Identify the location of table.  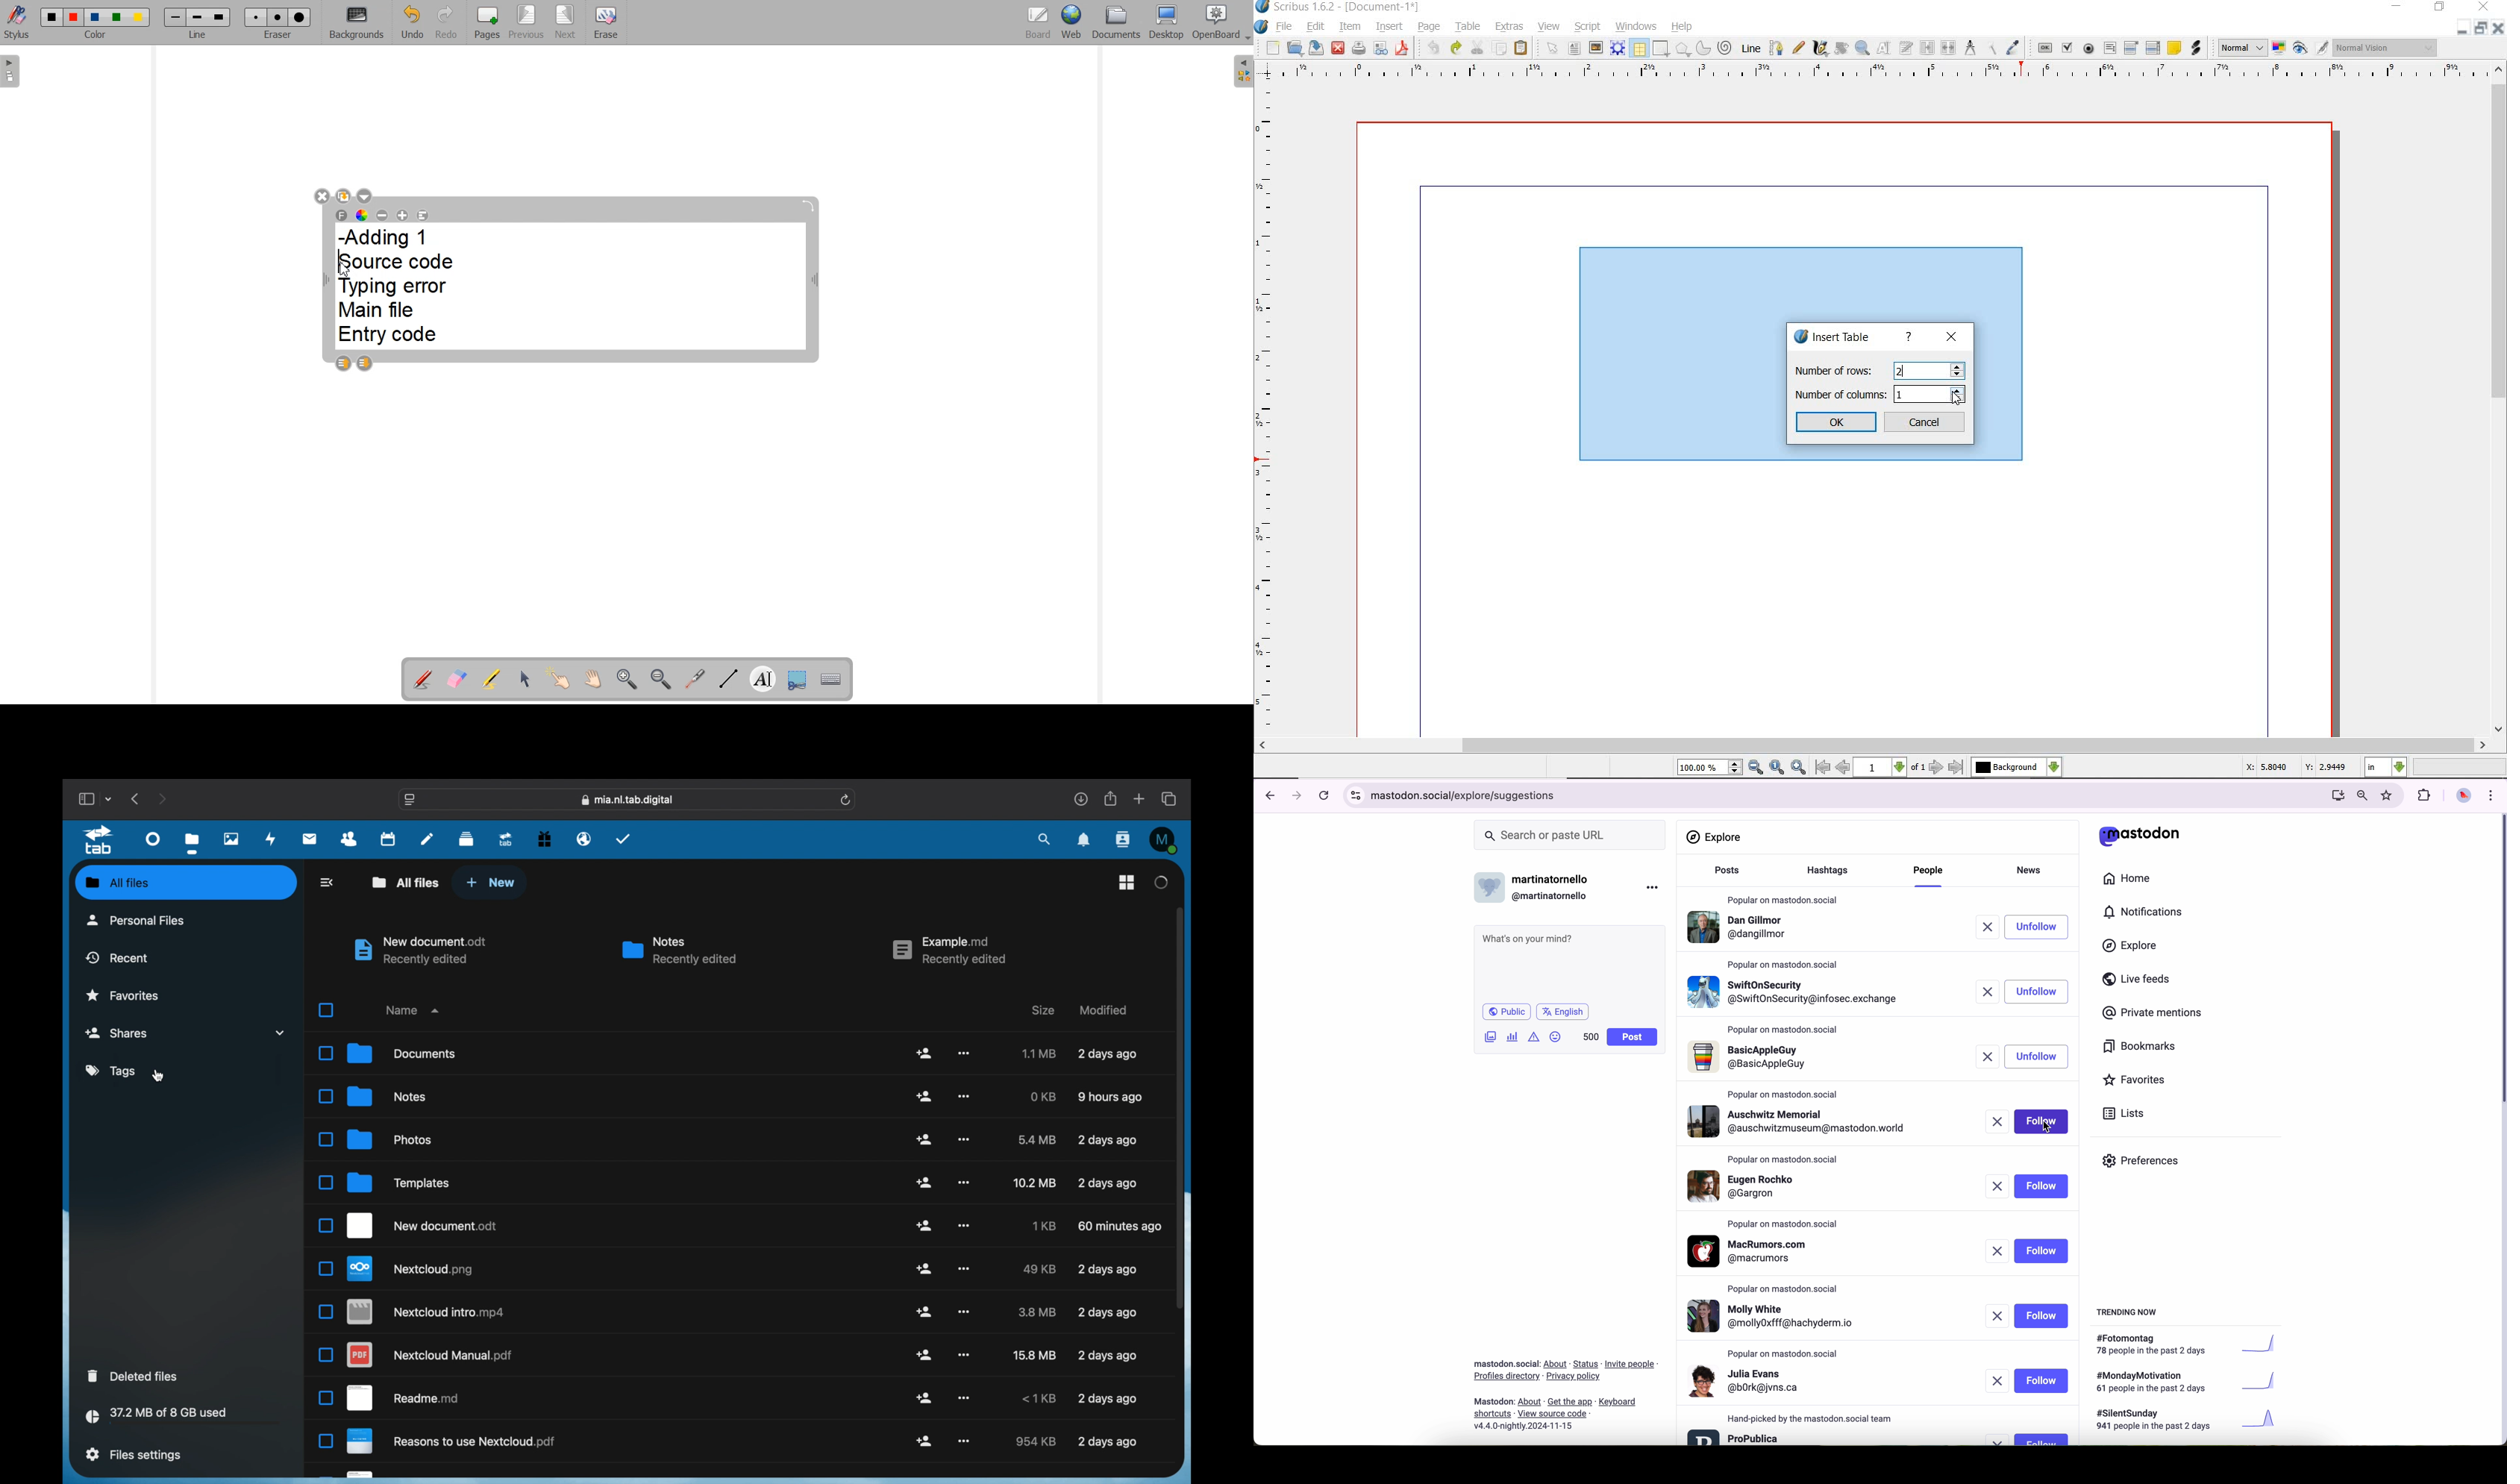
(1639, 49).